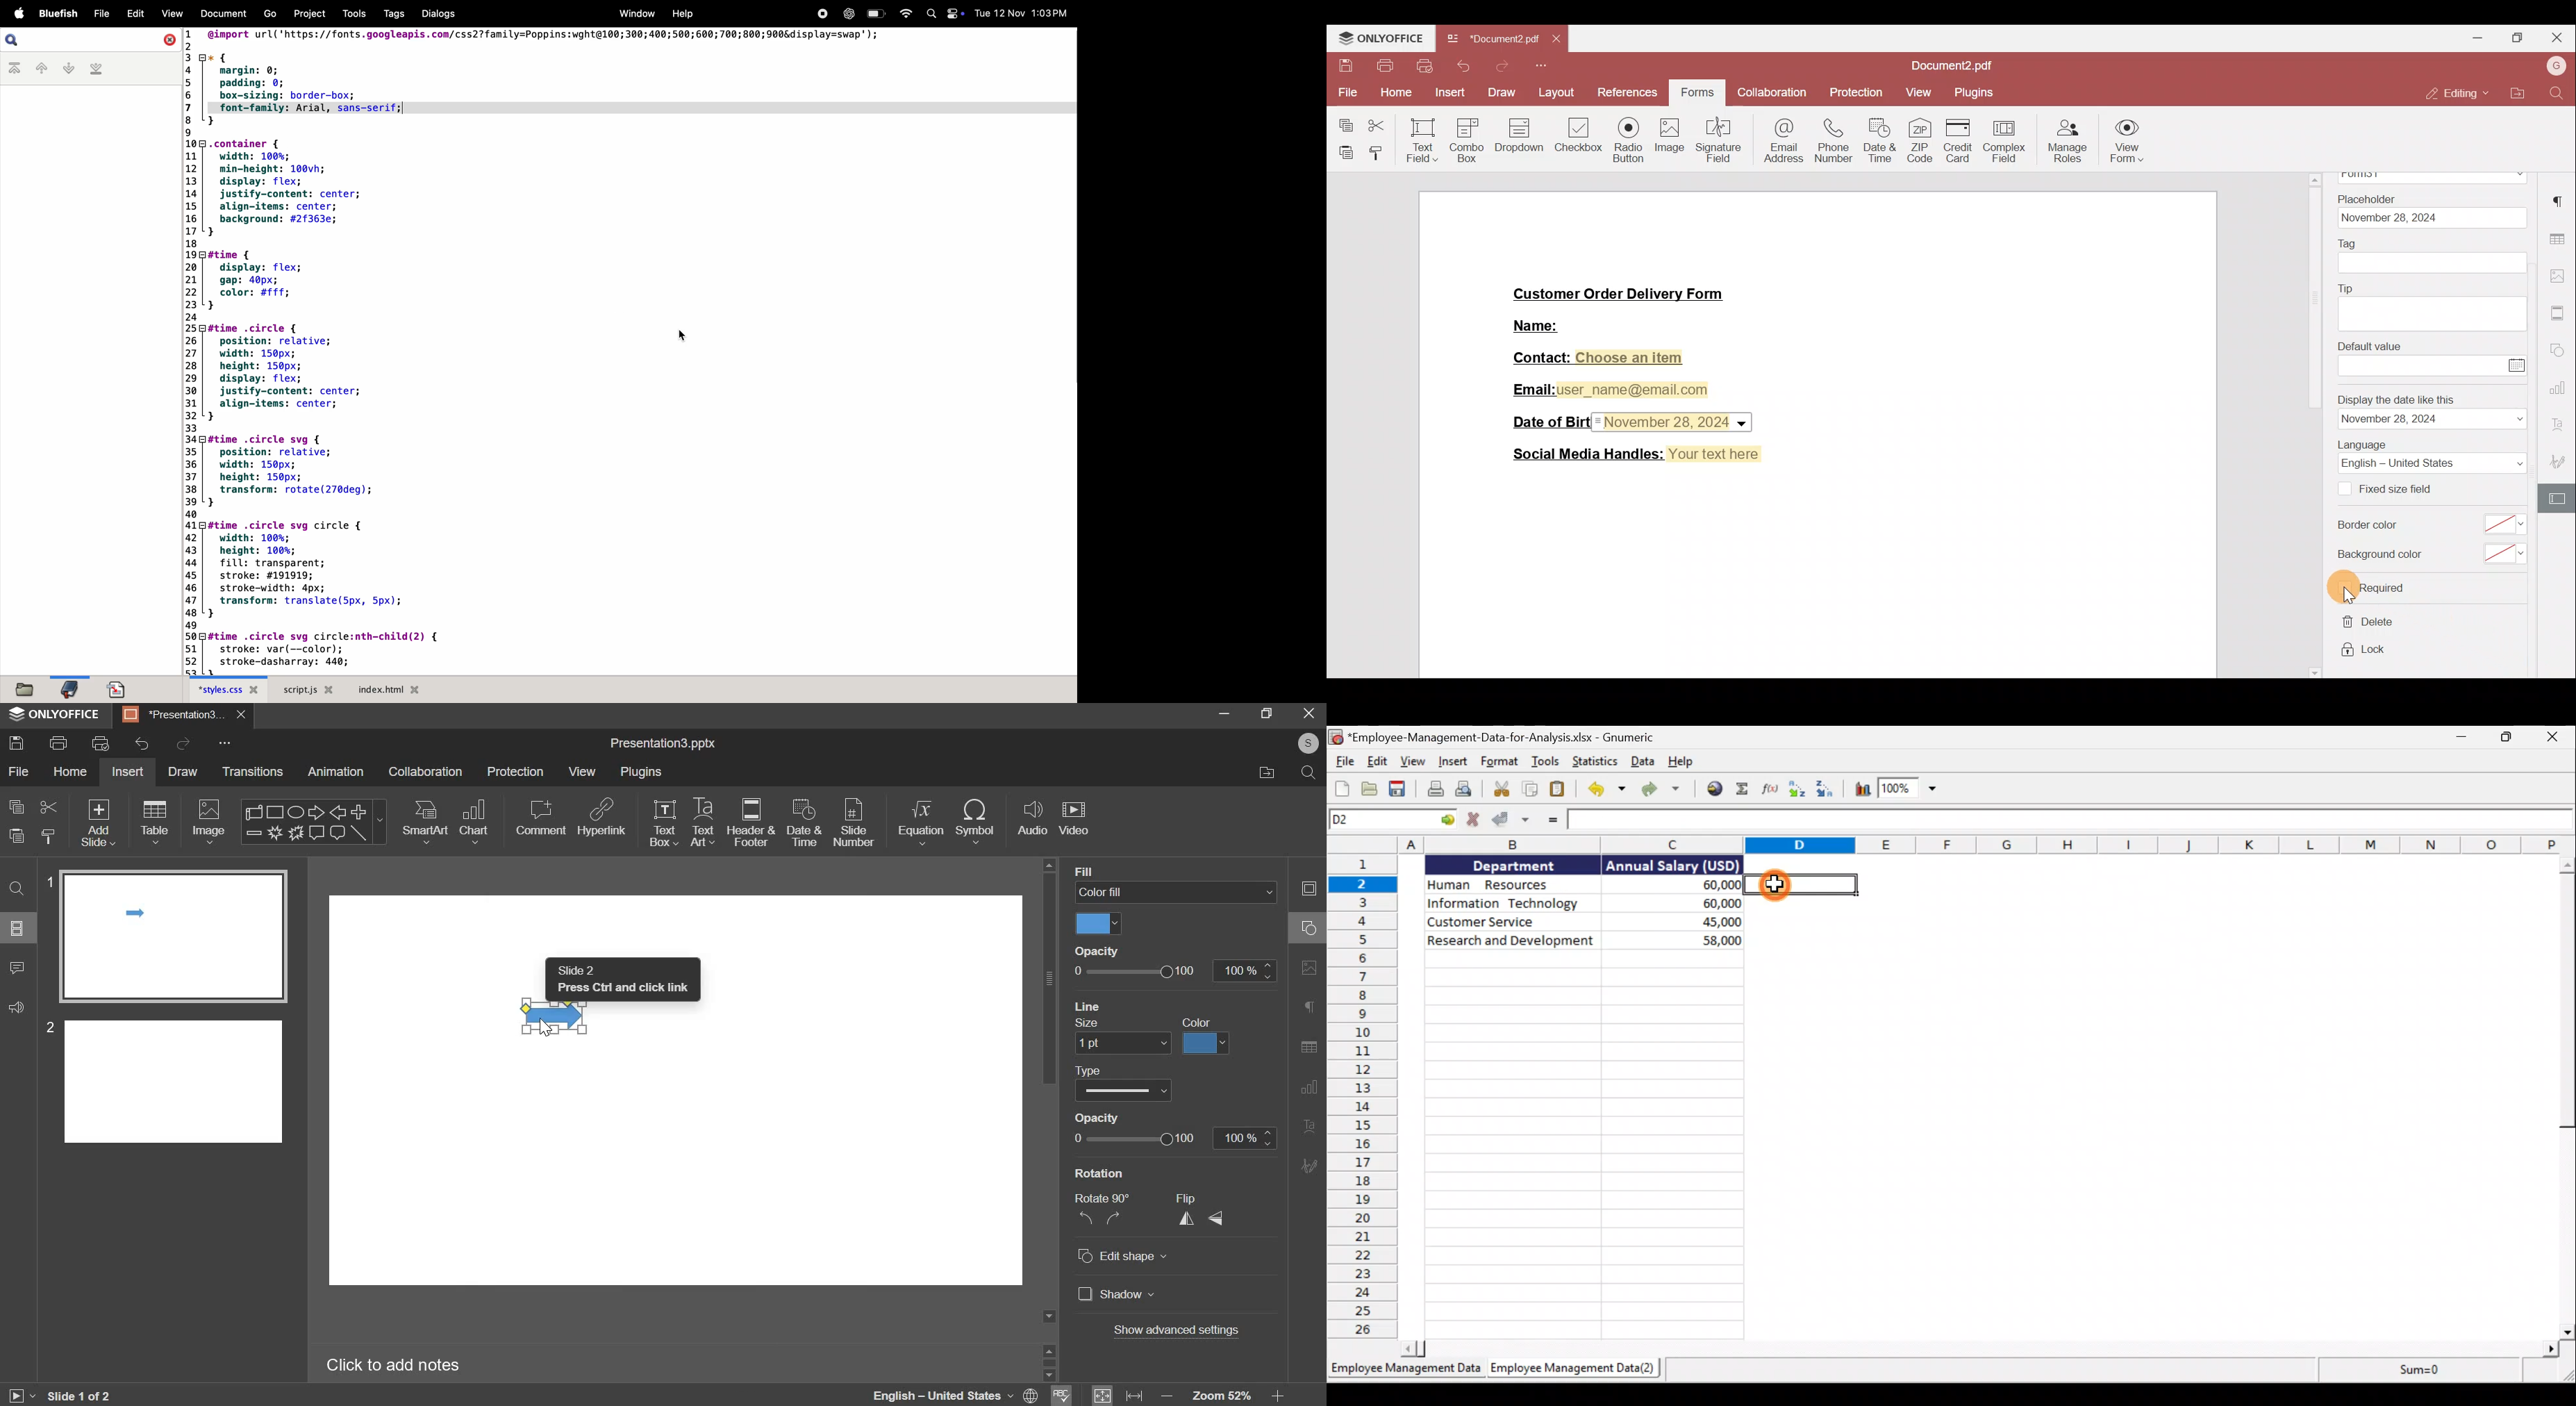 Image resolution: width=2576 pixels, height=1428 pixels. Describe the element at coordinates (1049, 1316) in the screenshot. I see `Scroll down` at that location.